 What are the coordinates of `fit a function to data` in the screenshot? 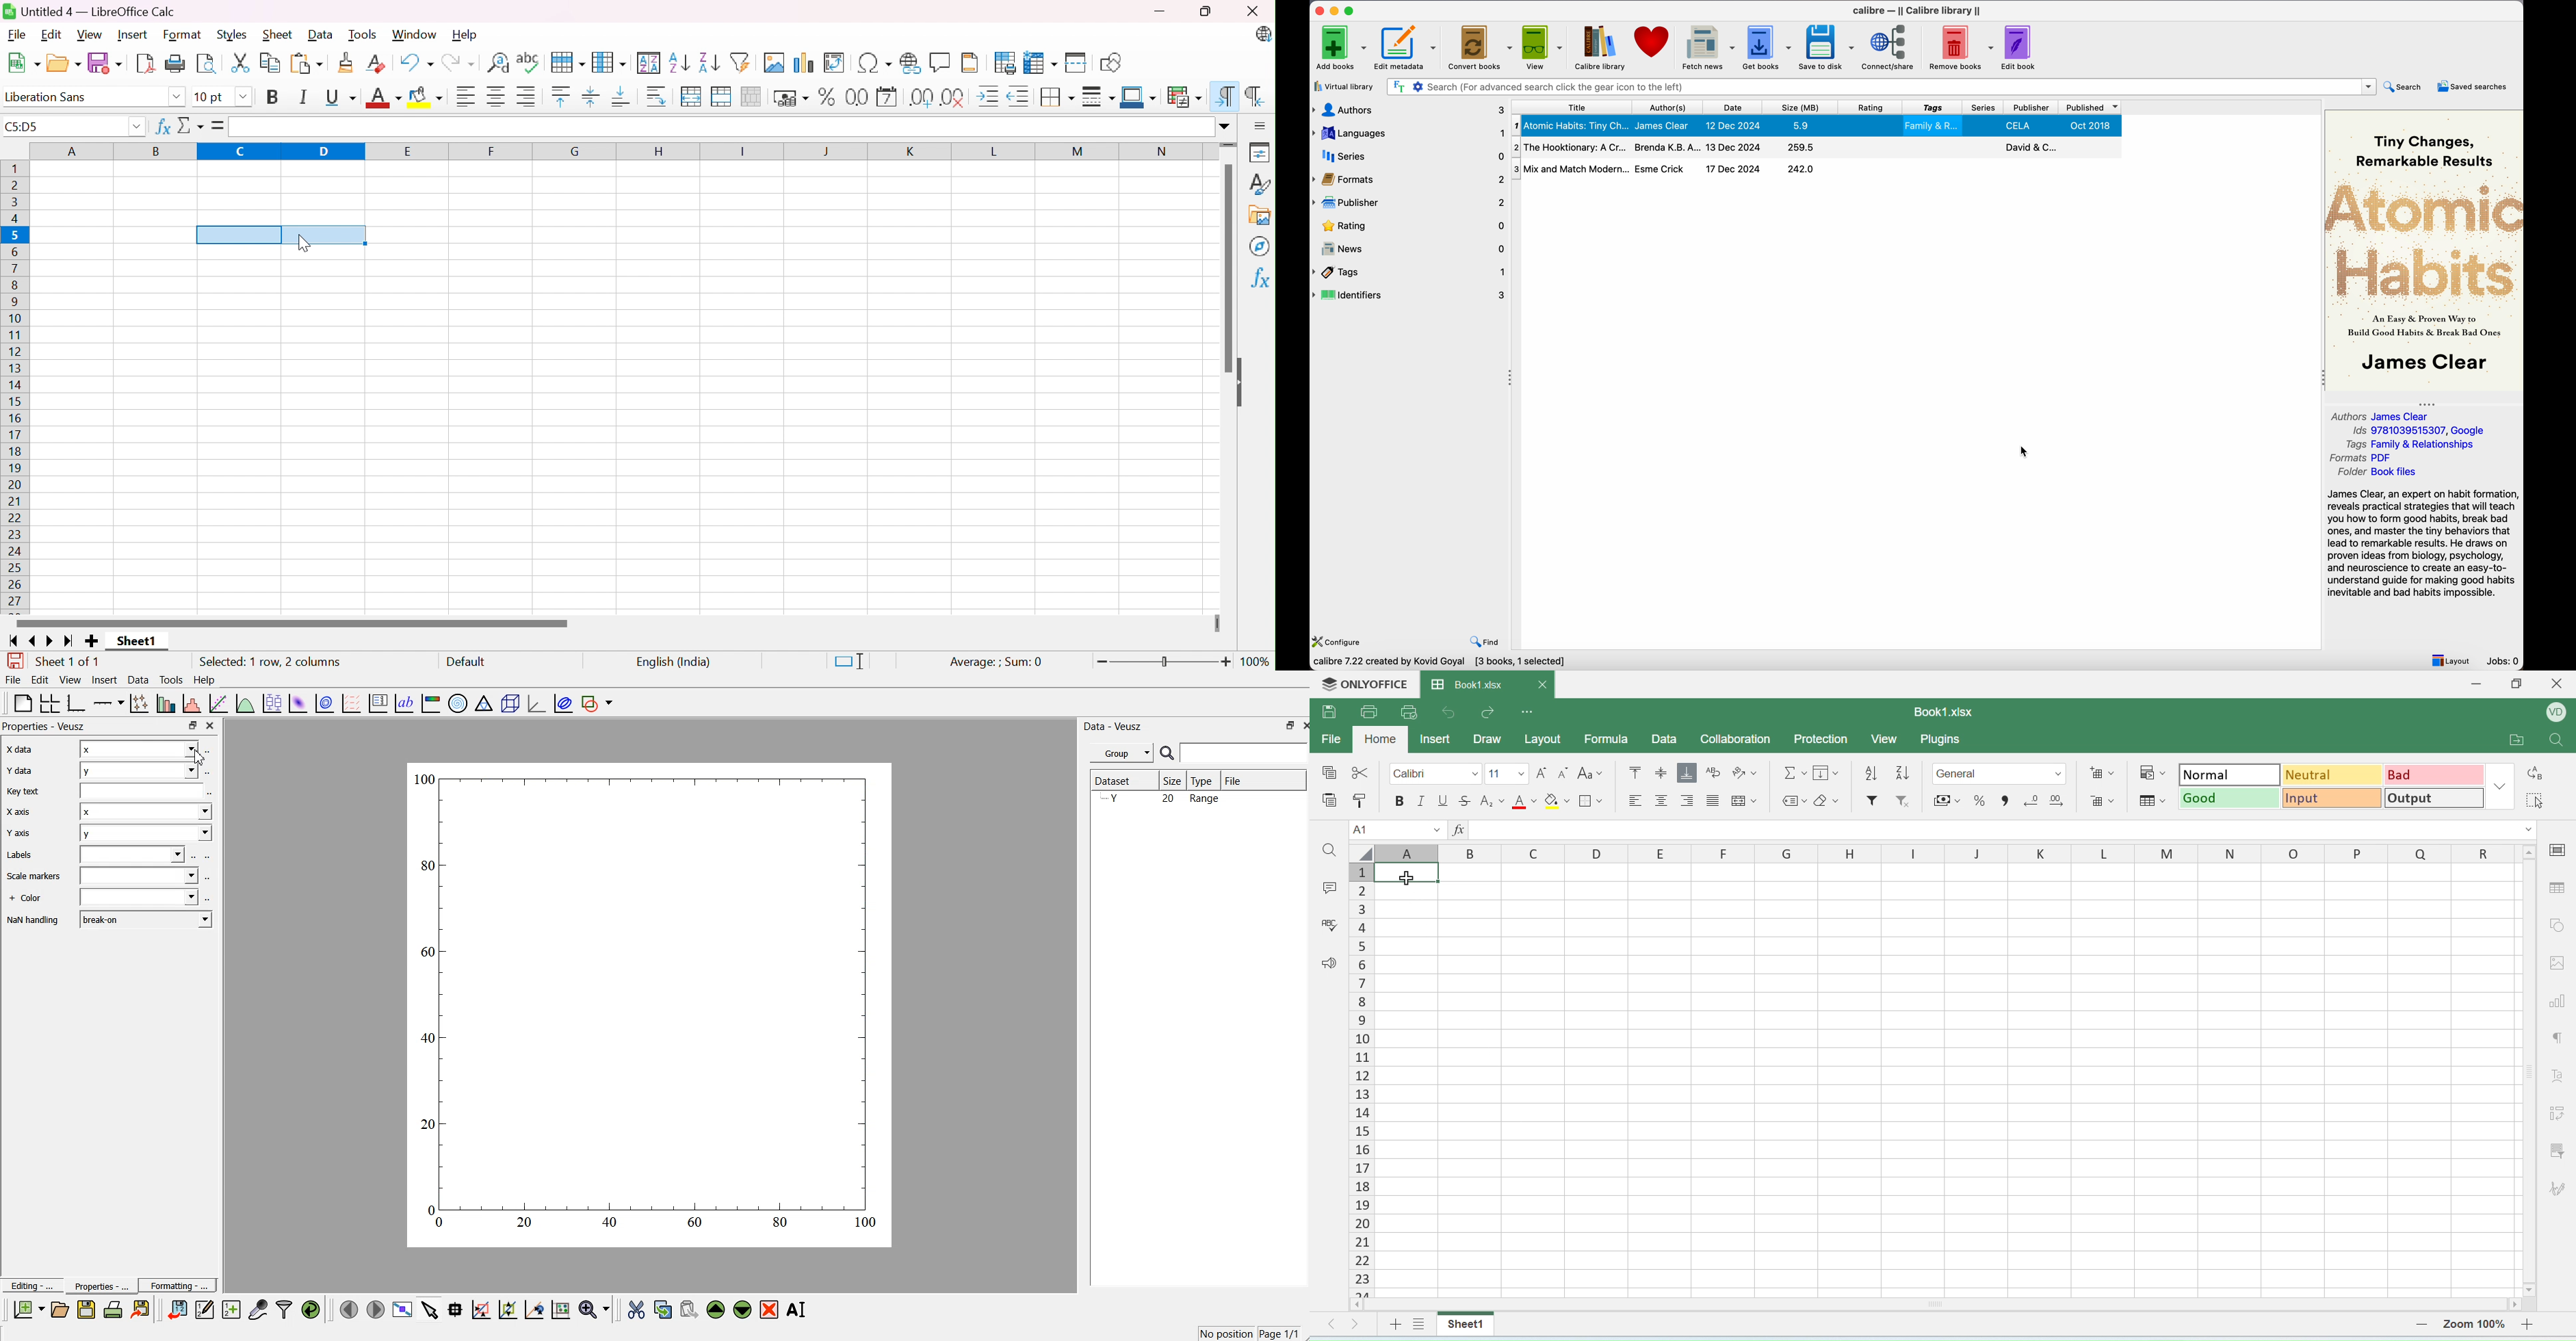 It's located at (219, 703).